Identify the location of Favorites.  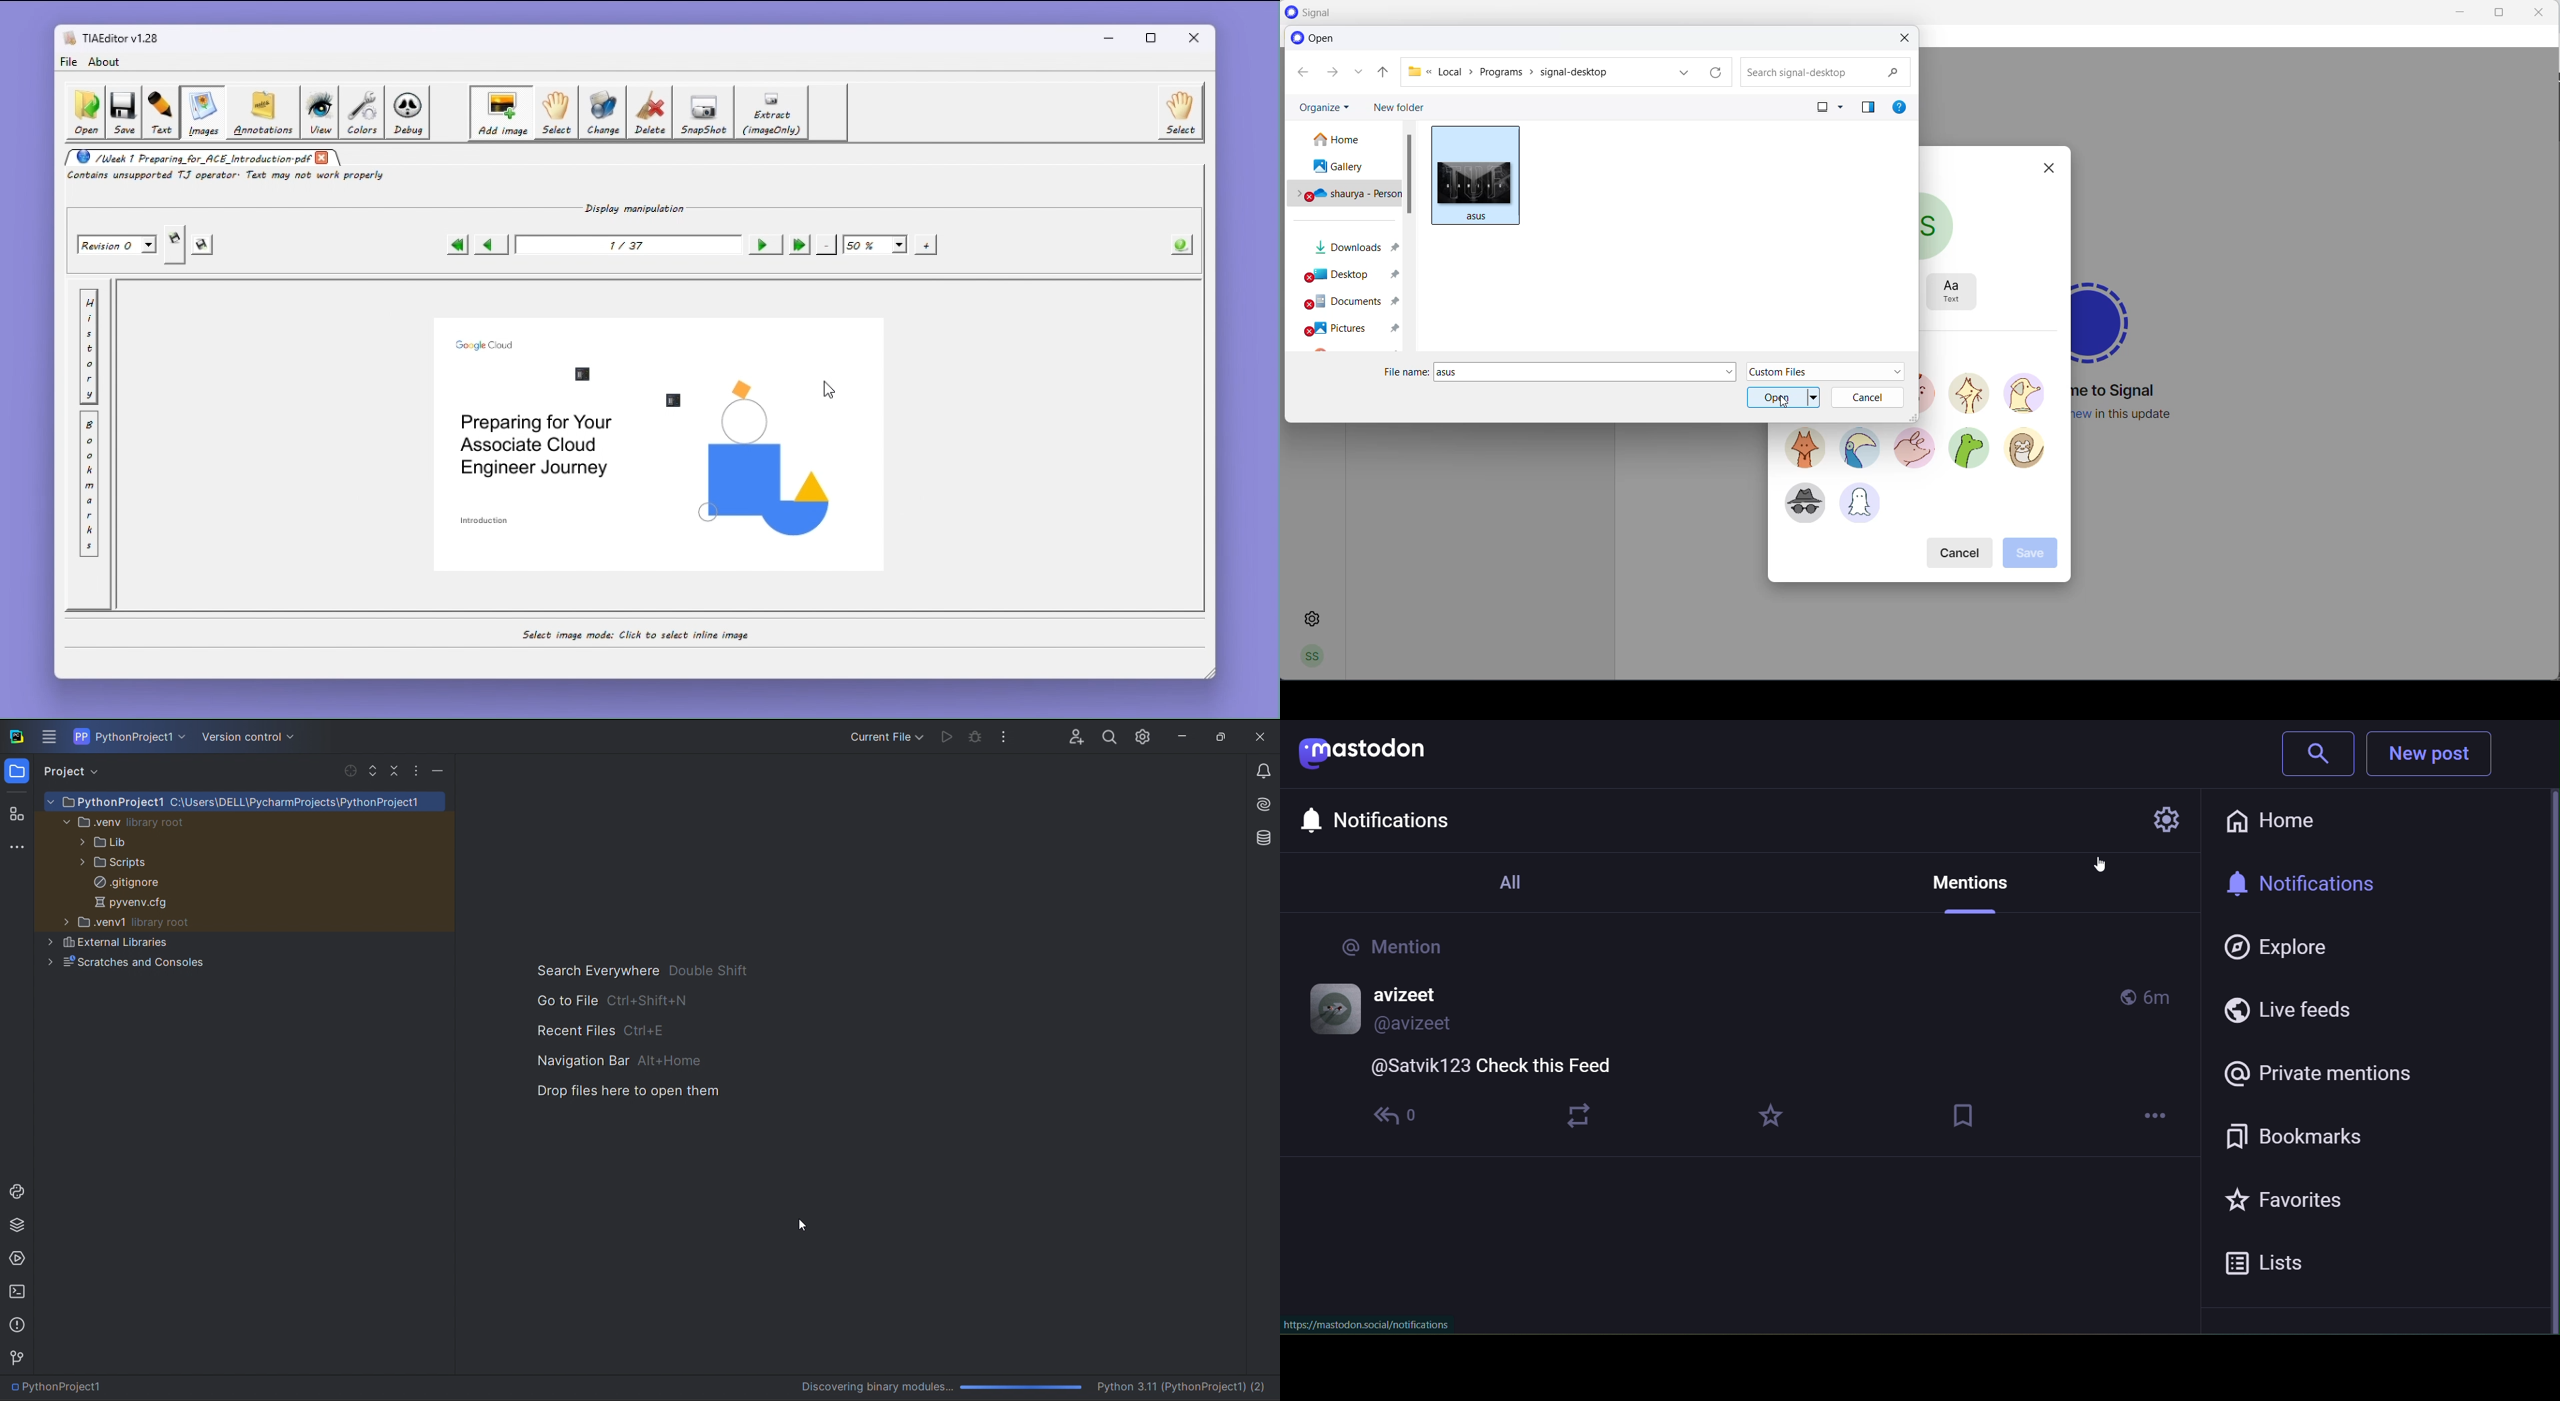
(2298, 1202).